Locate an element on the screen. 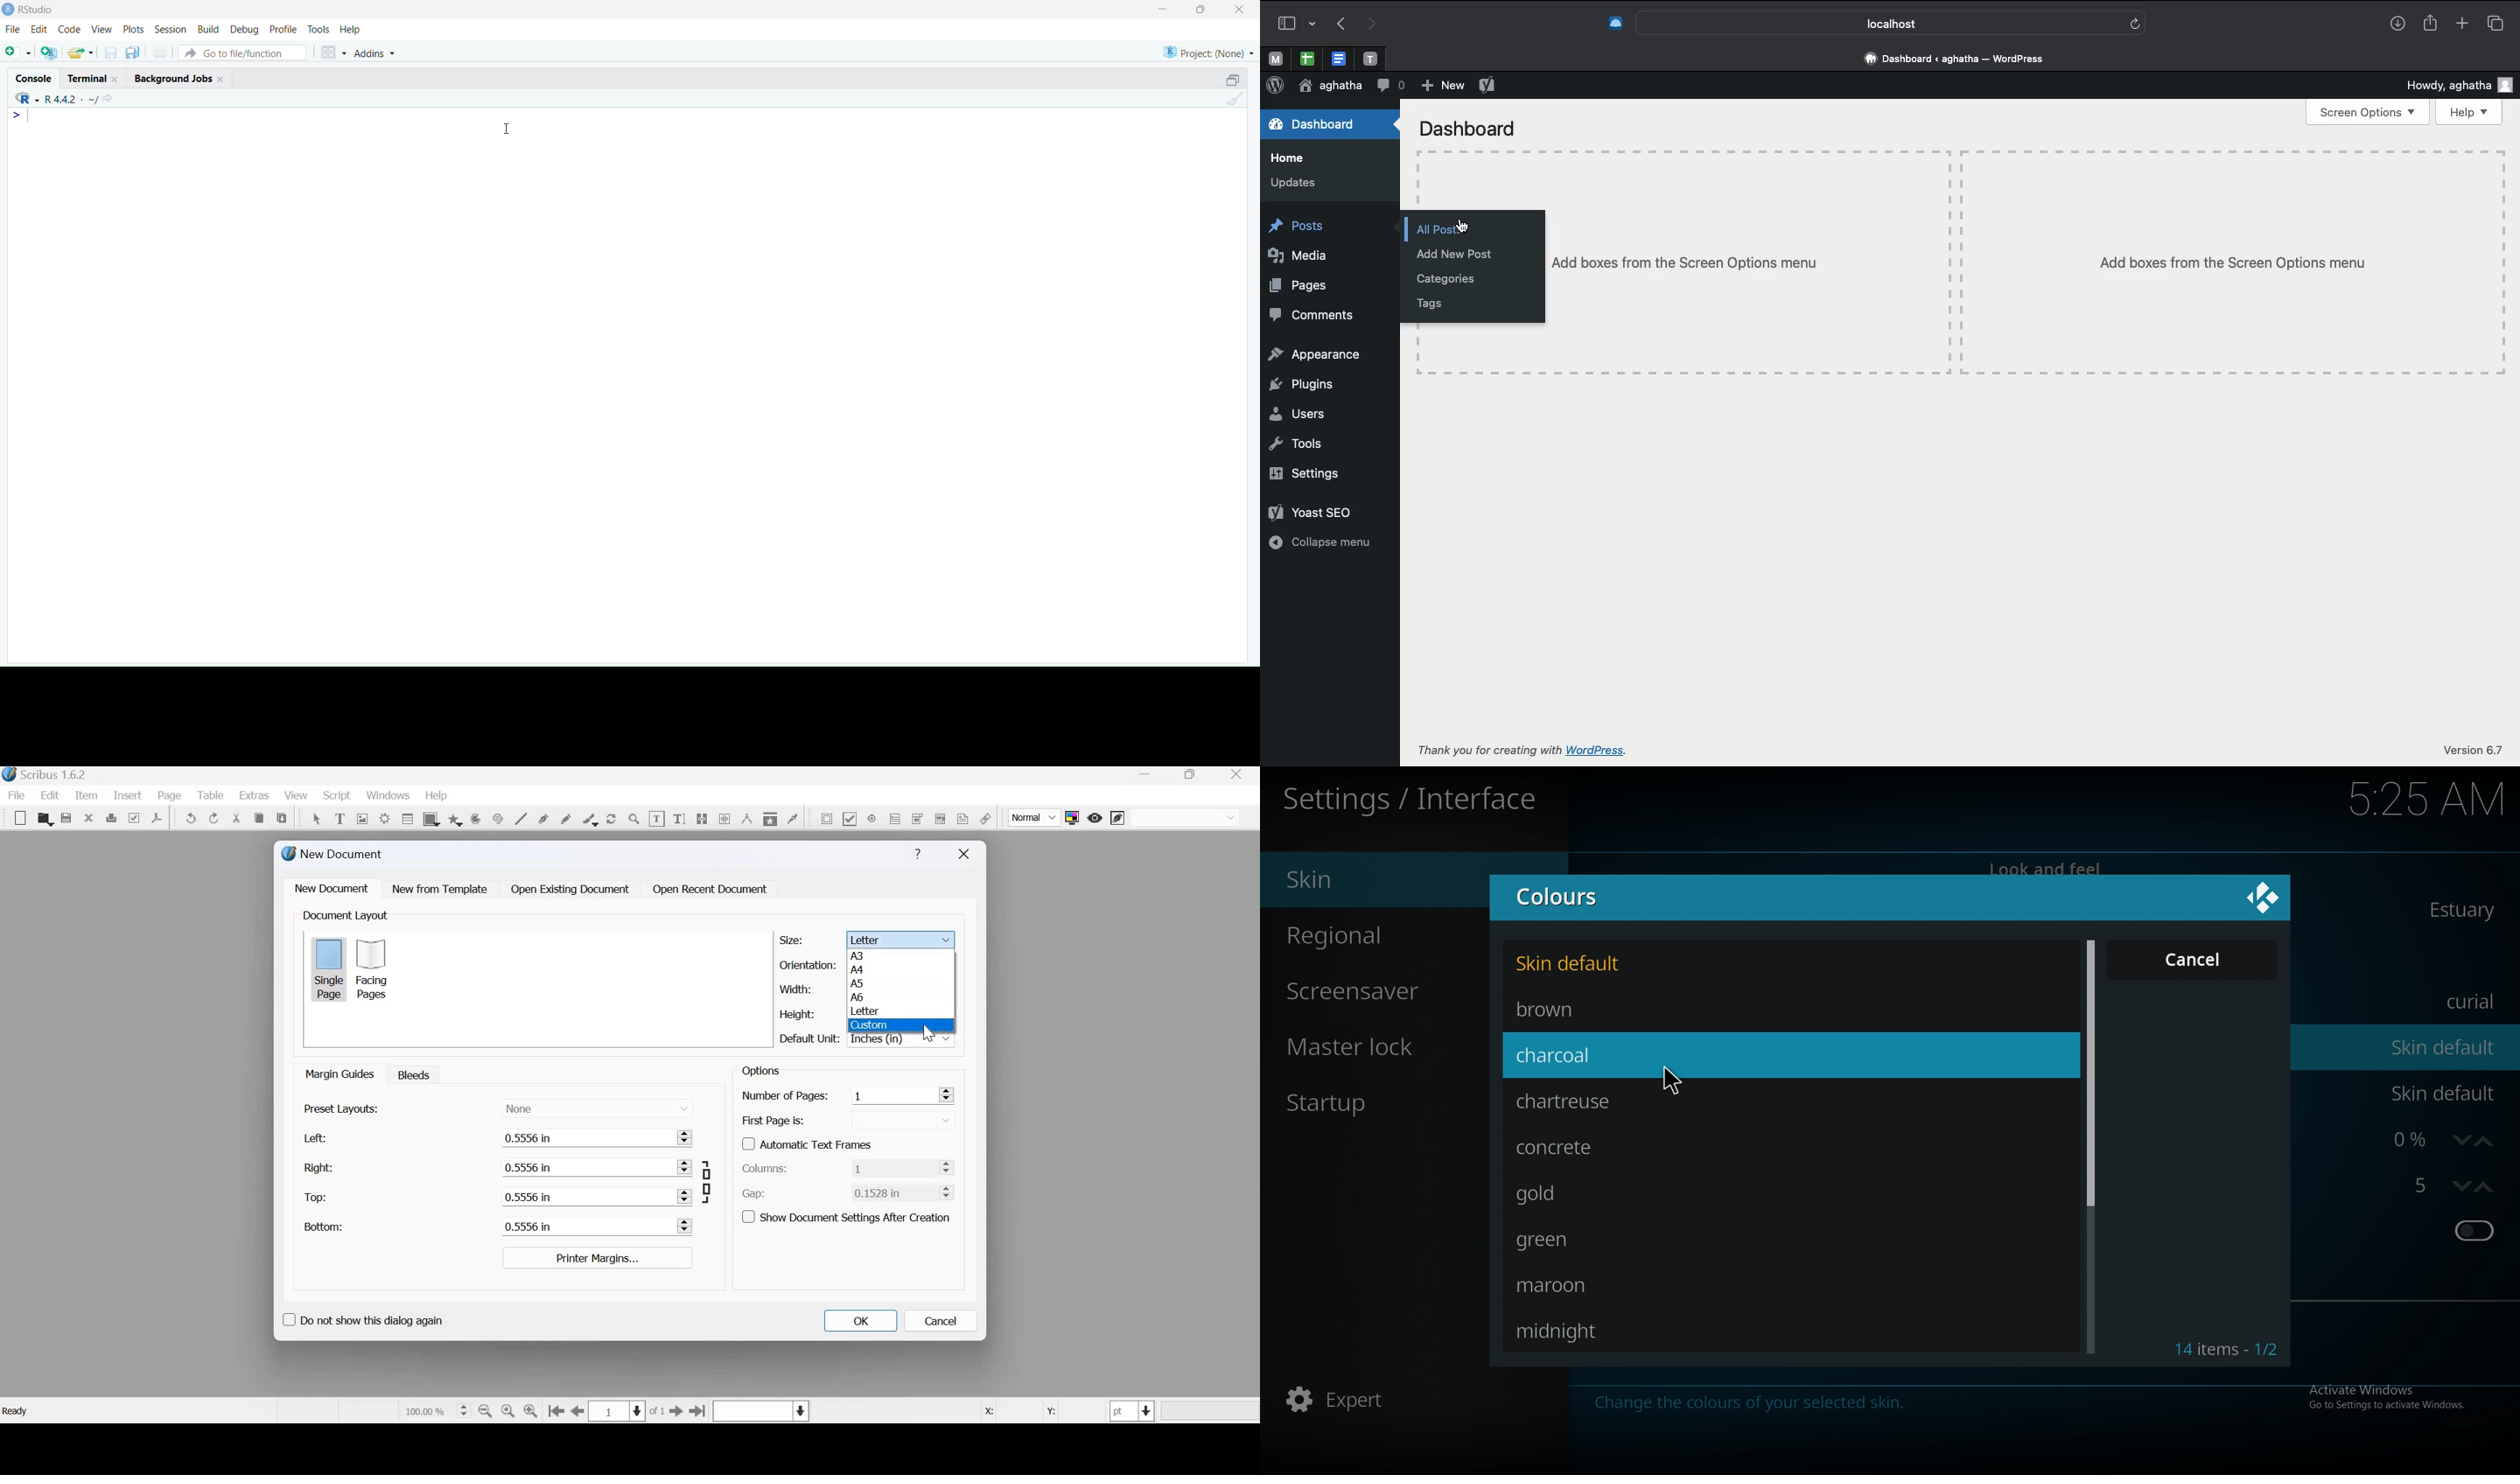 Image resolution: width=2520 pixels, height=1484 pixels. Increase and Decrease is located at coordinates (684, 1196).